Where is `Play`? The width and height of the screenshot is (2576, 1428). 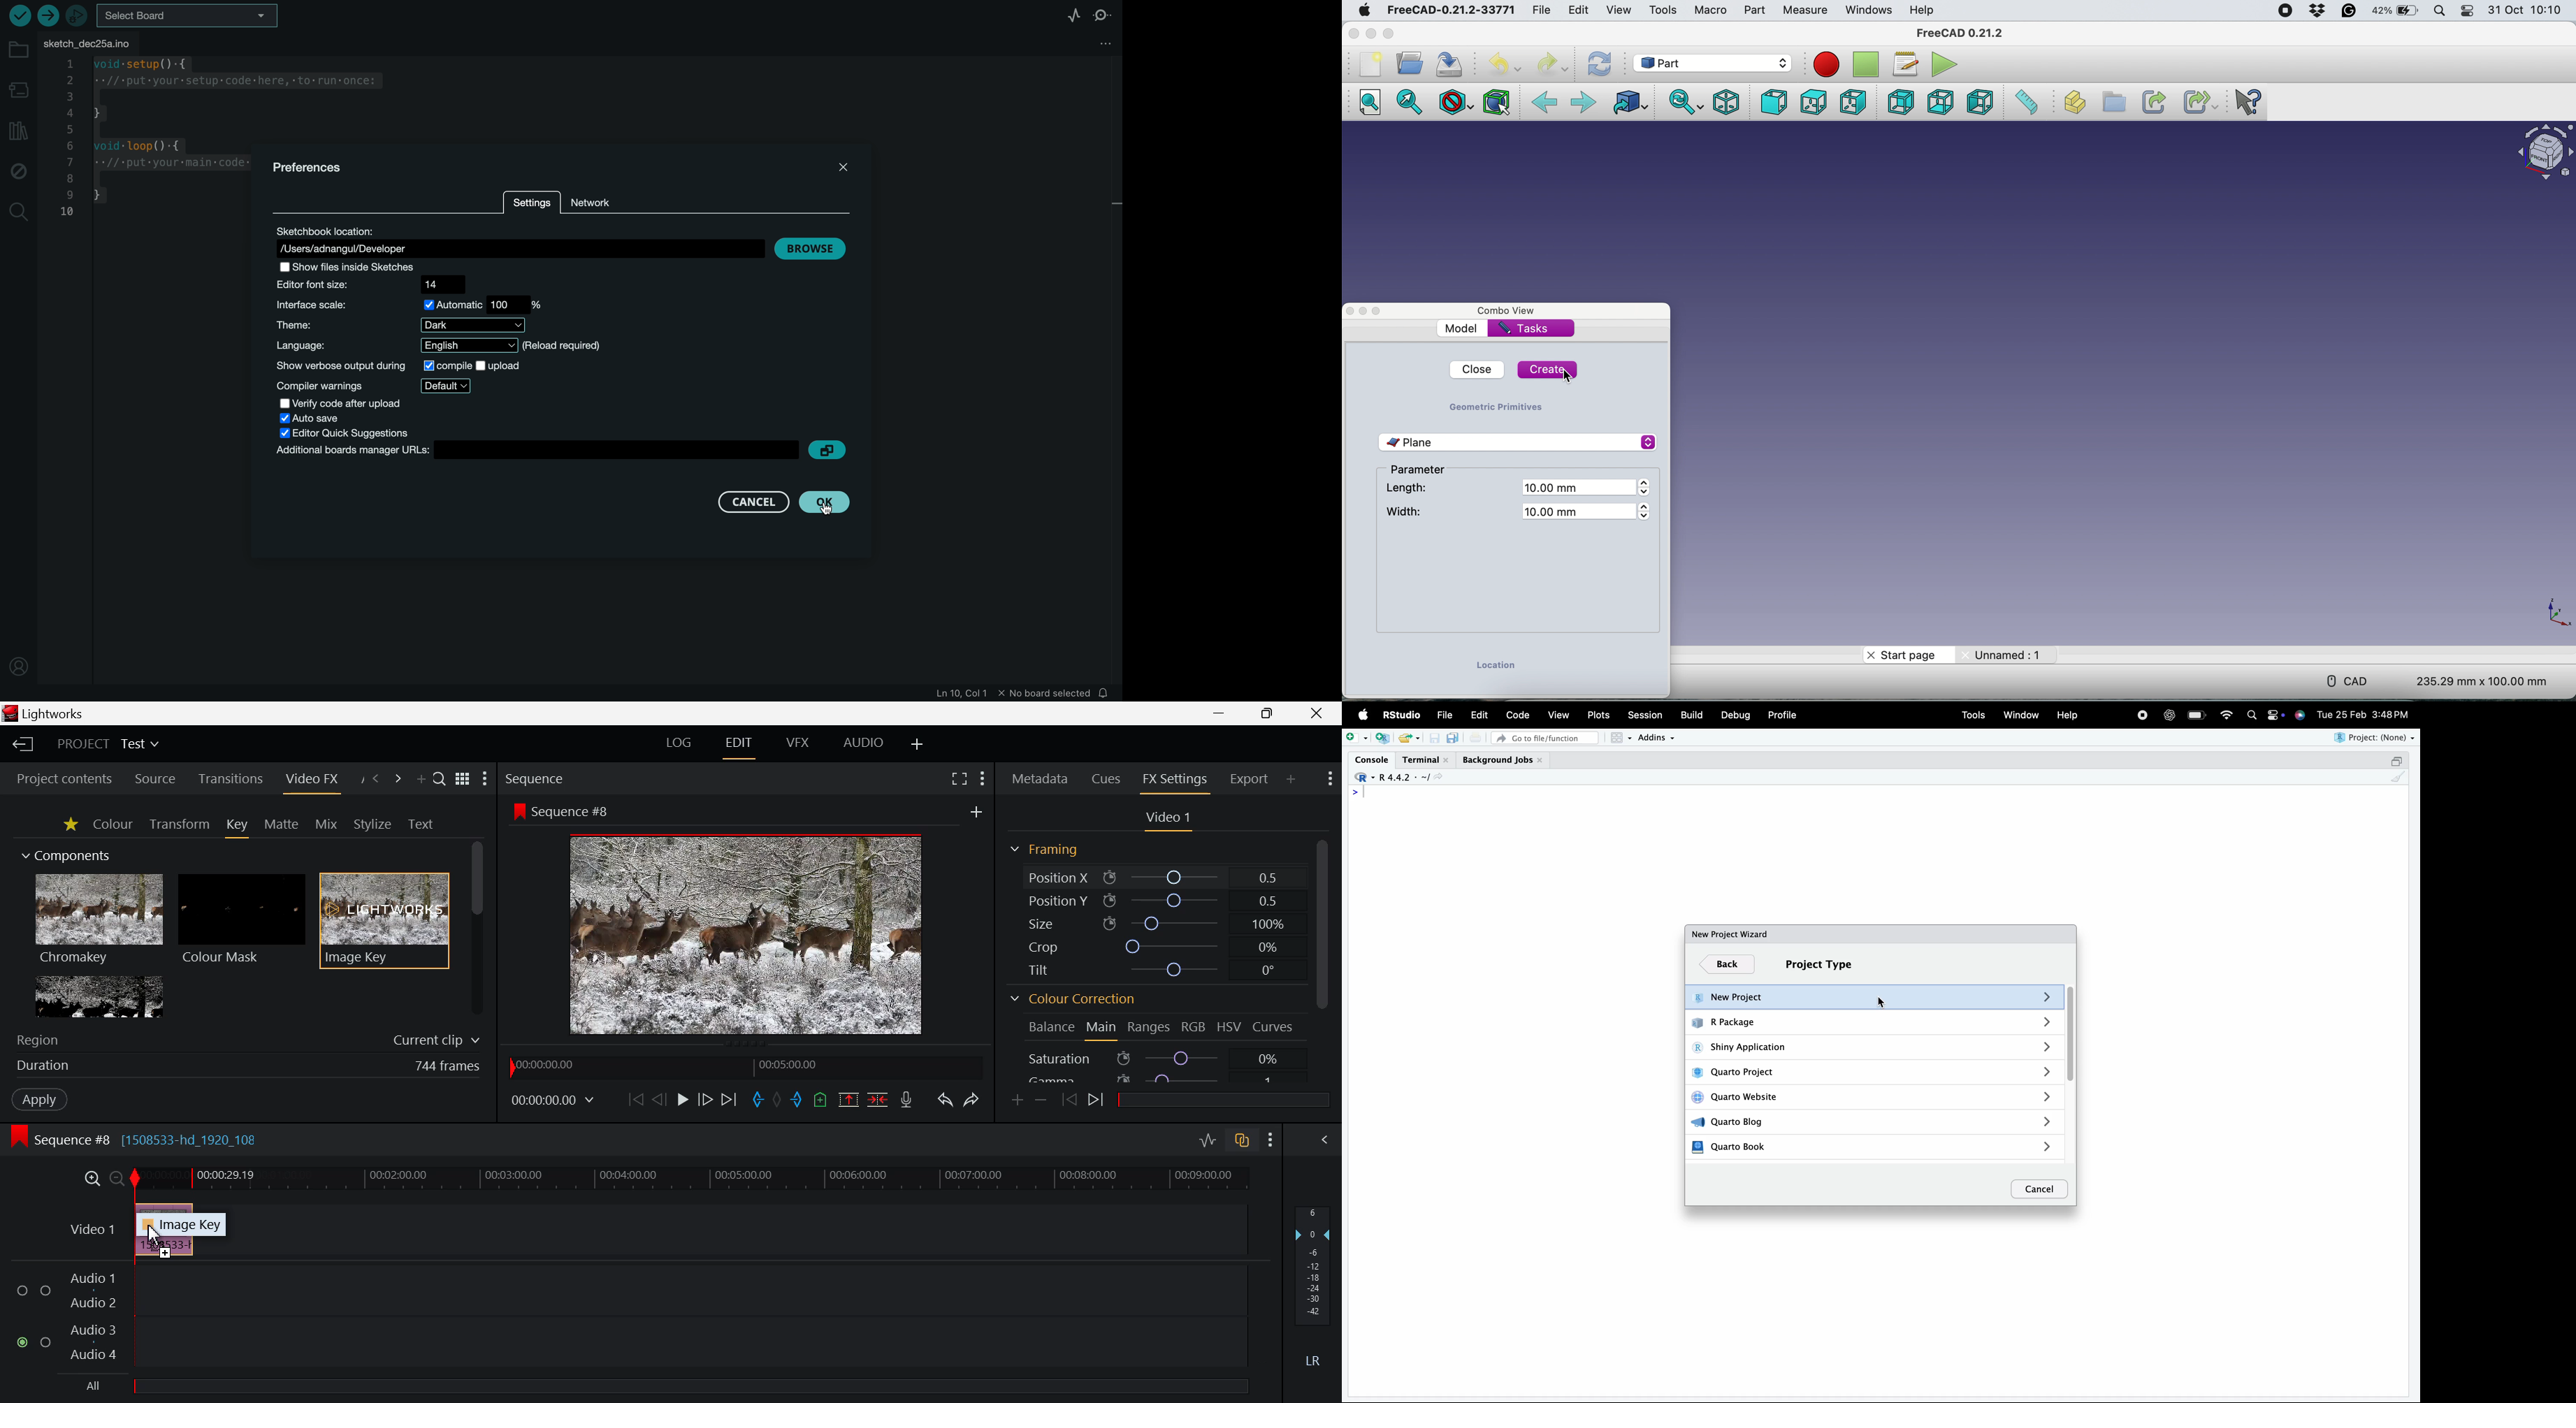 Play is located at coordinates (684, 1100).